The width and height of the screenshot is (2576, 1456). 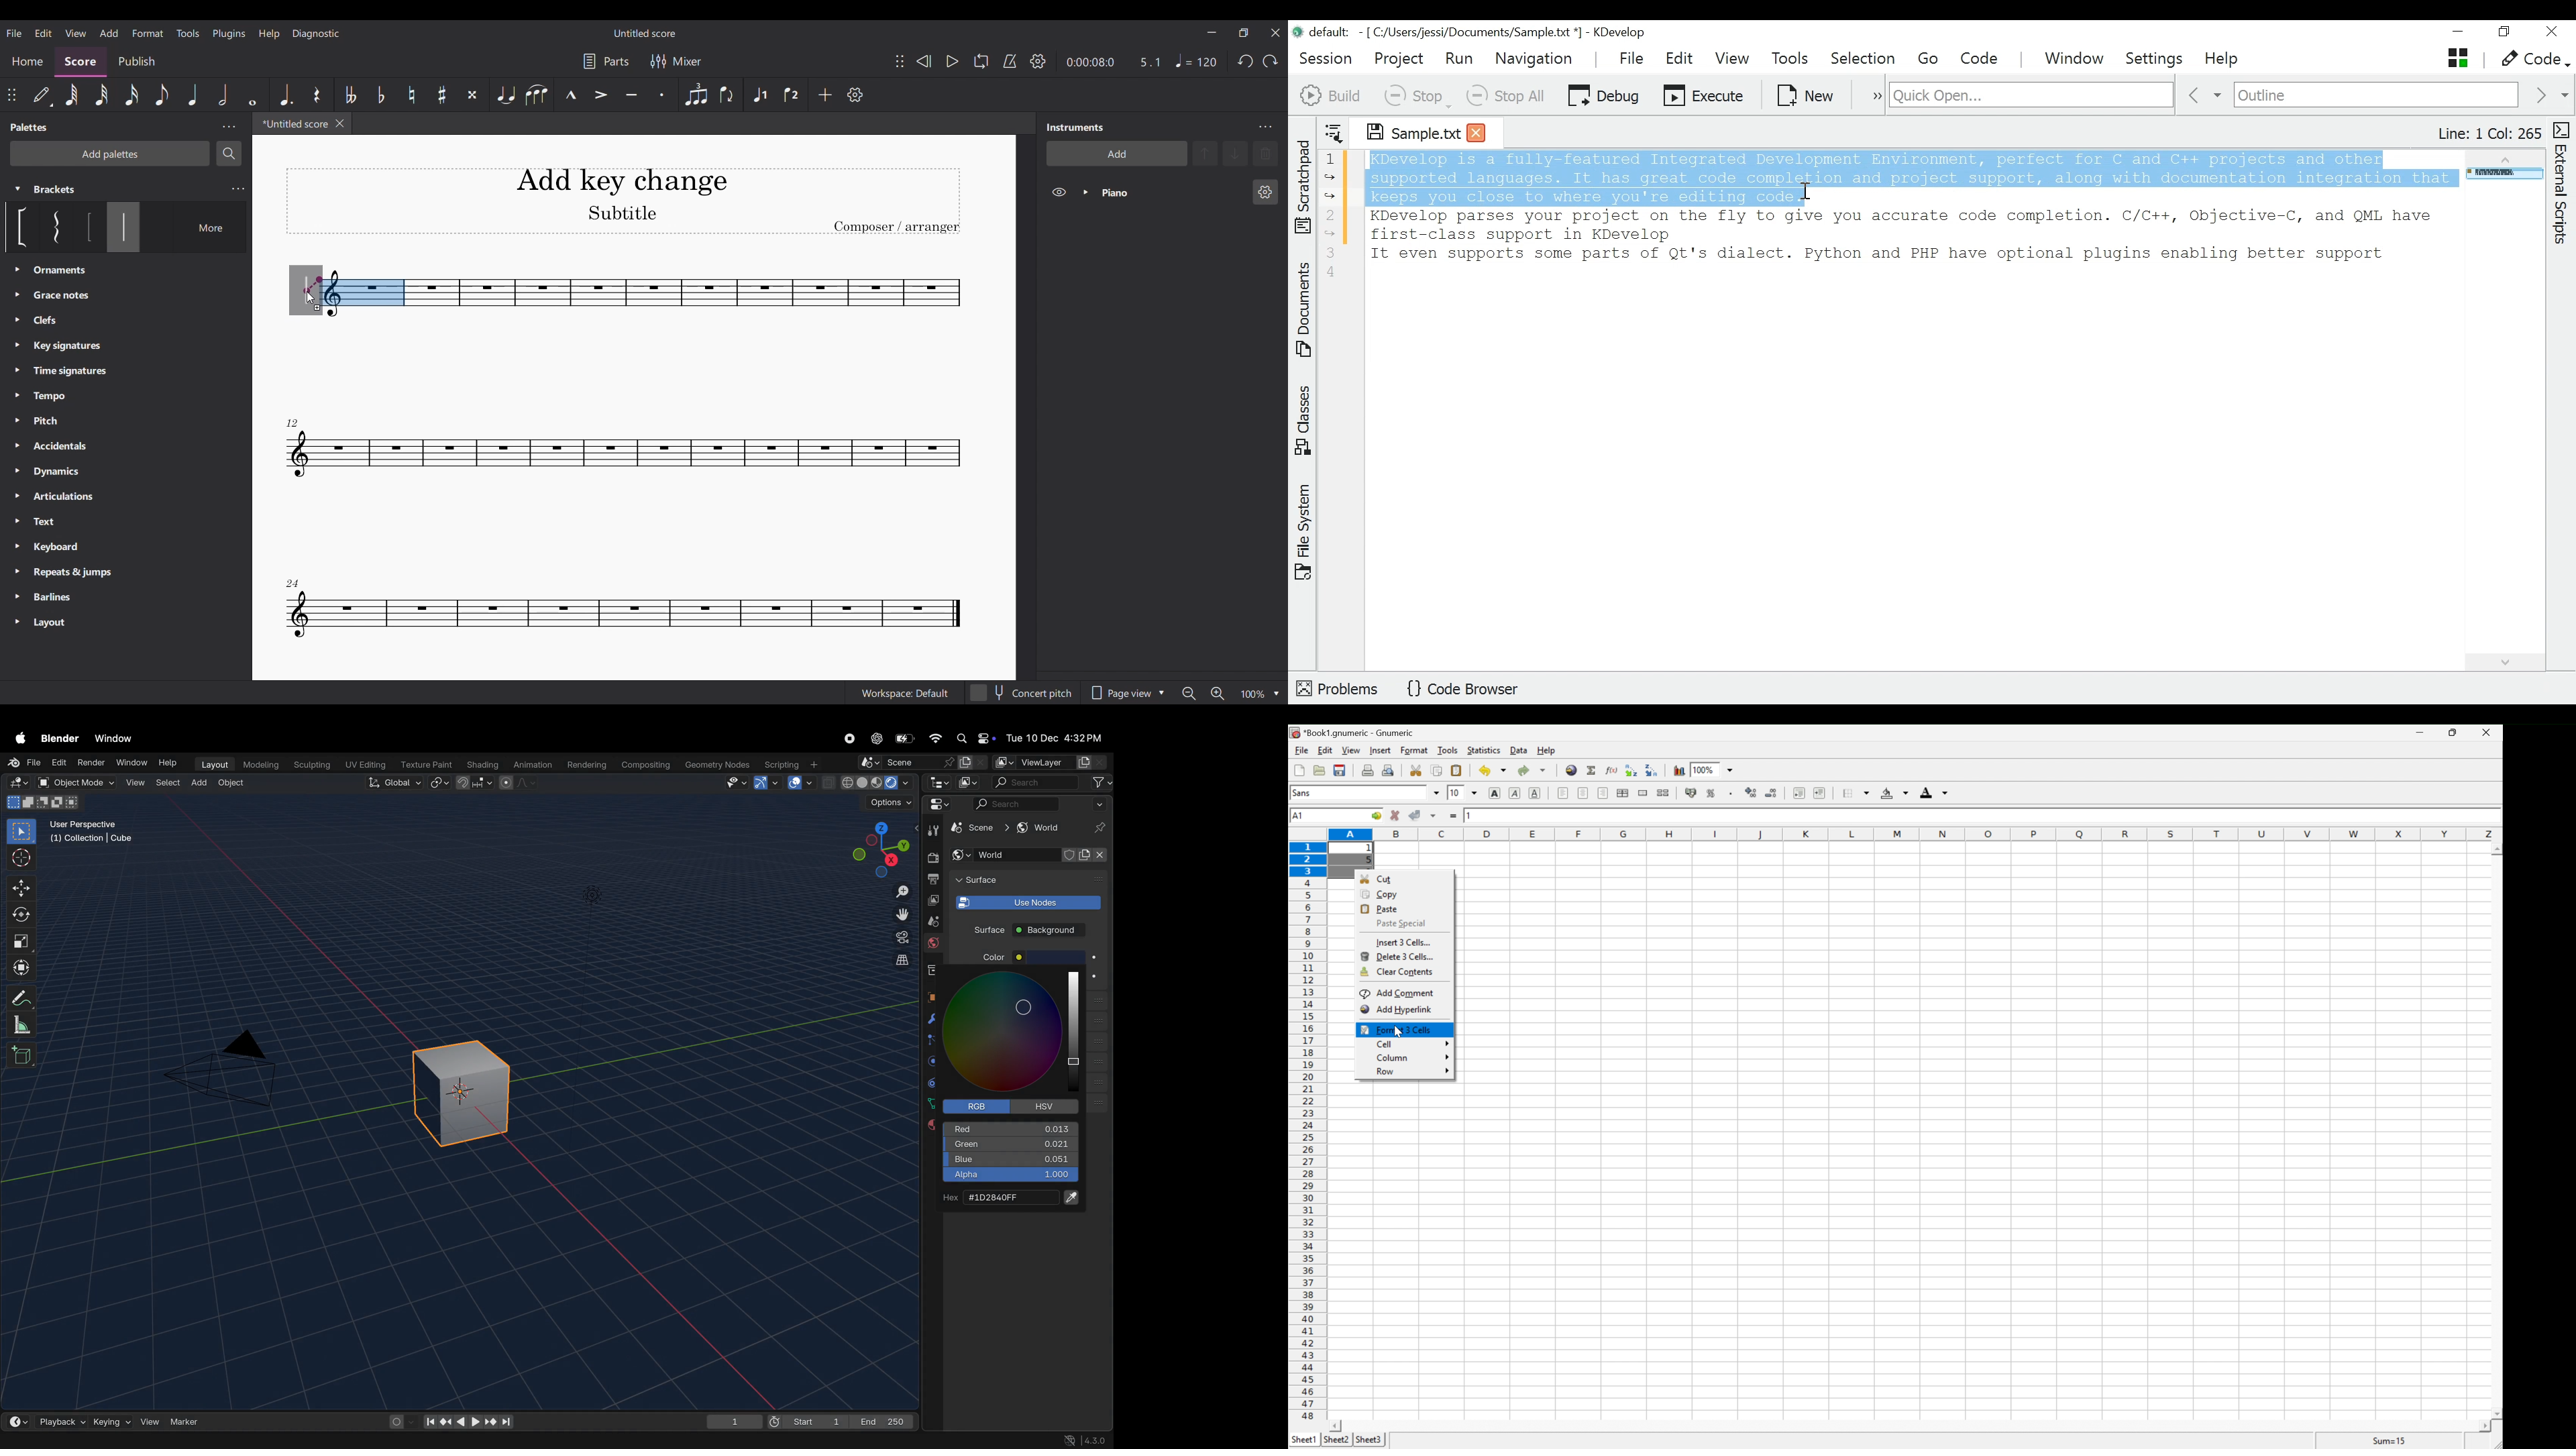 What do you see at coordinates (80, 62) in the screenshot?
I see `Score section, highlighted` at bounding box center [80, 62].